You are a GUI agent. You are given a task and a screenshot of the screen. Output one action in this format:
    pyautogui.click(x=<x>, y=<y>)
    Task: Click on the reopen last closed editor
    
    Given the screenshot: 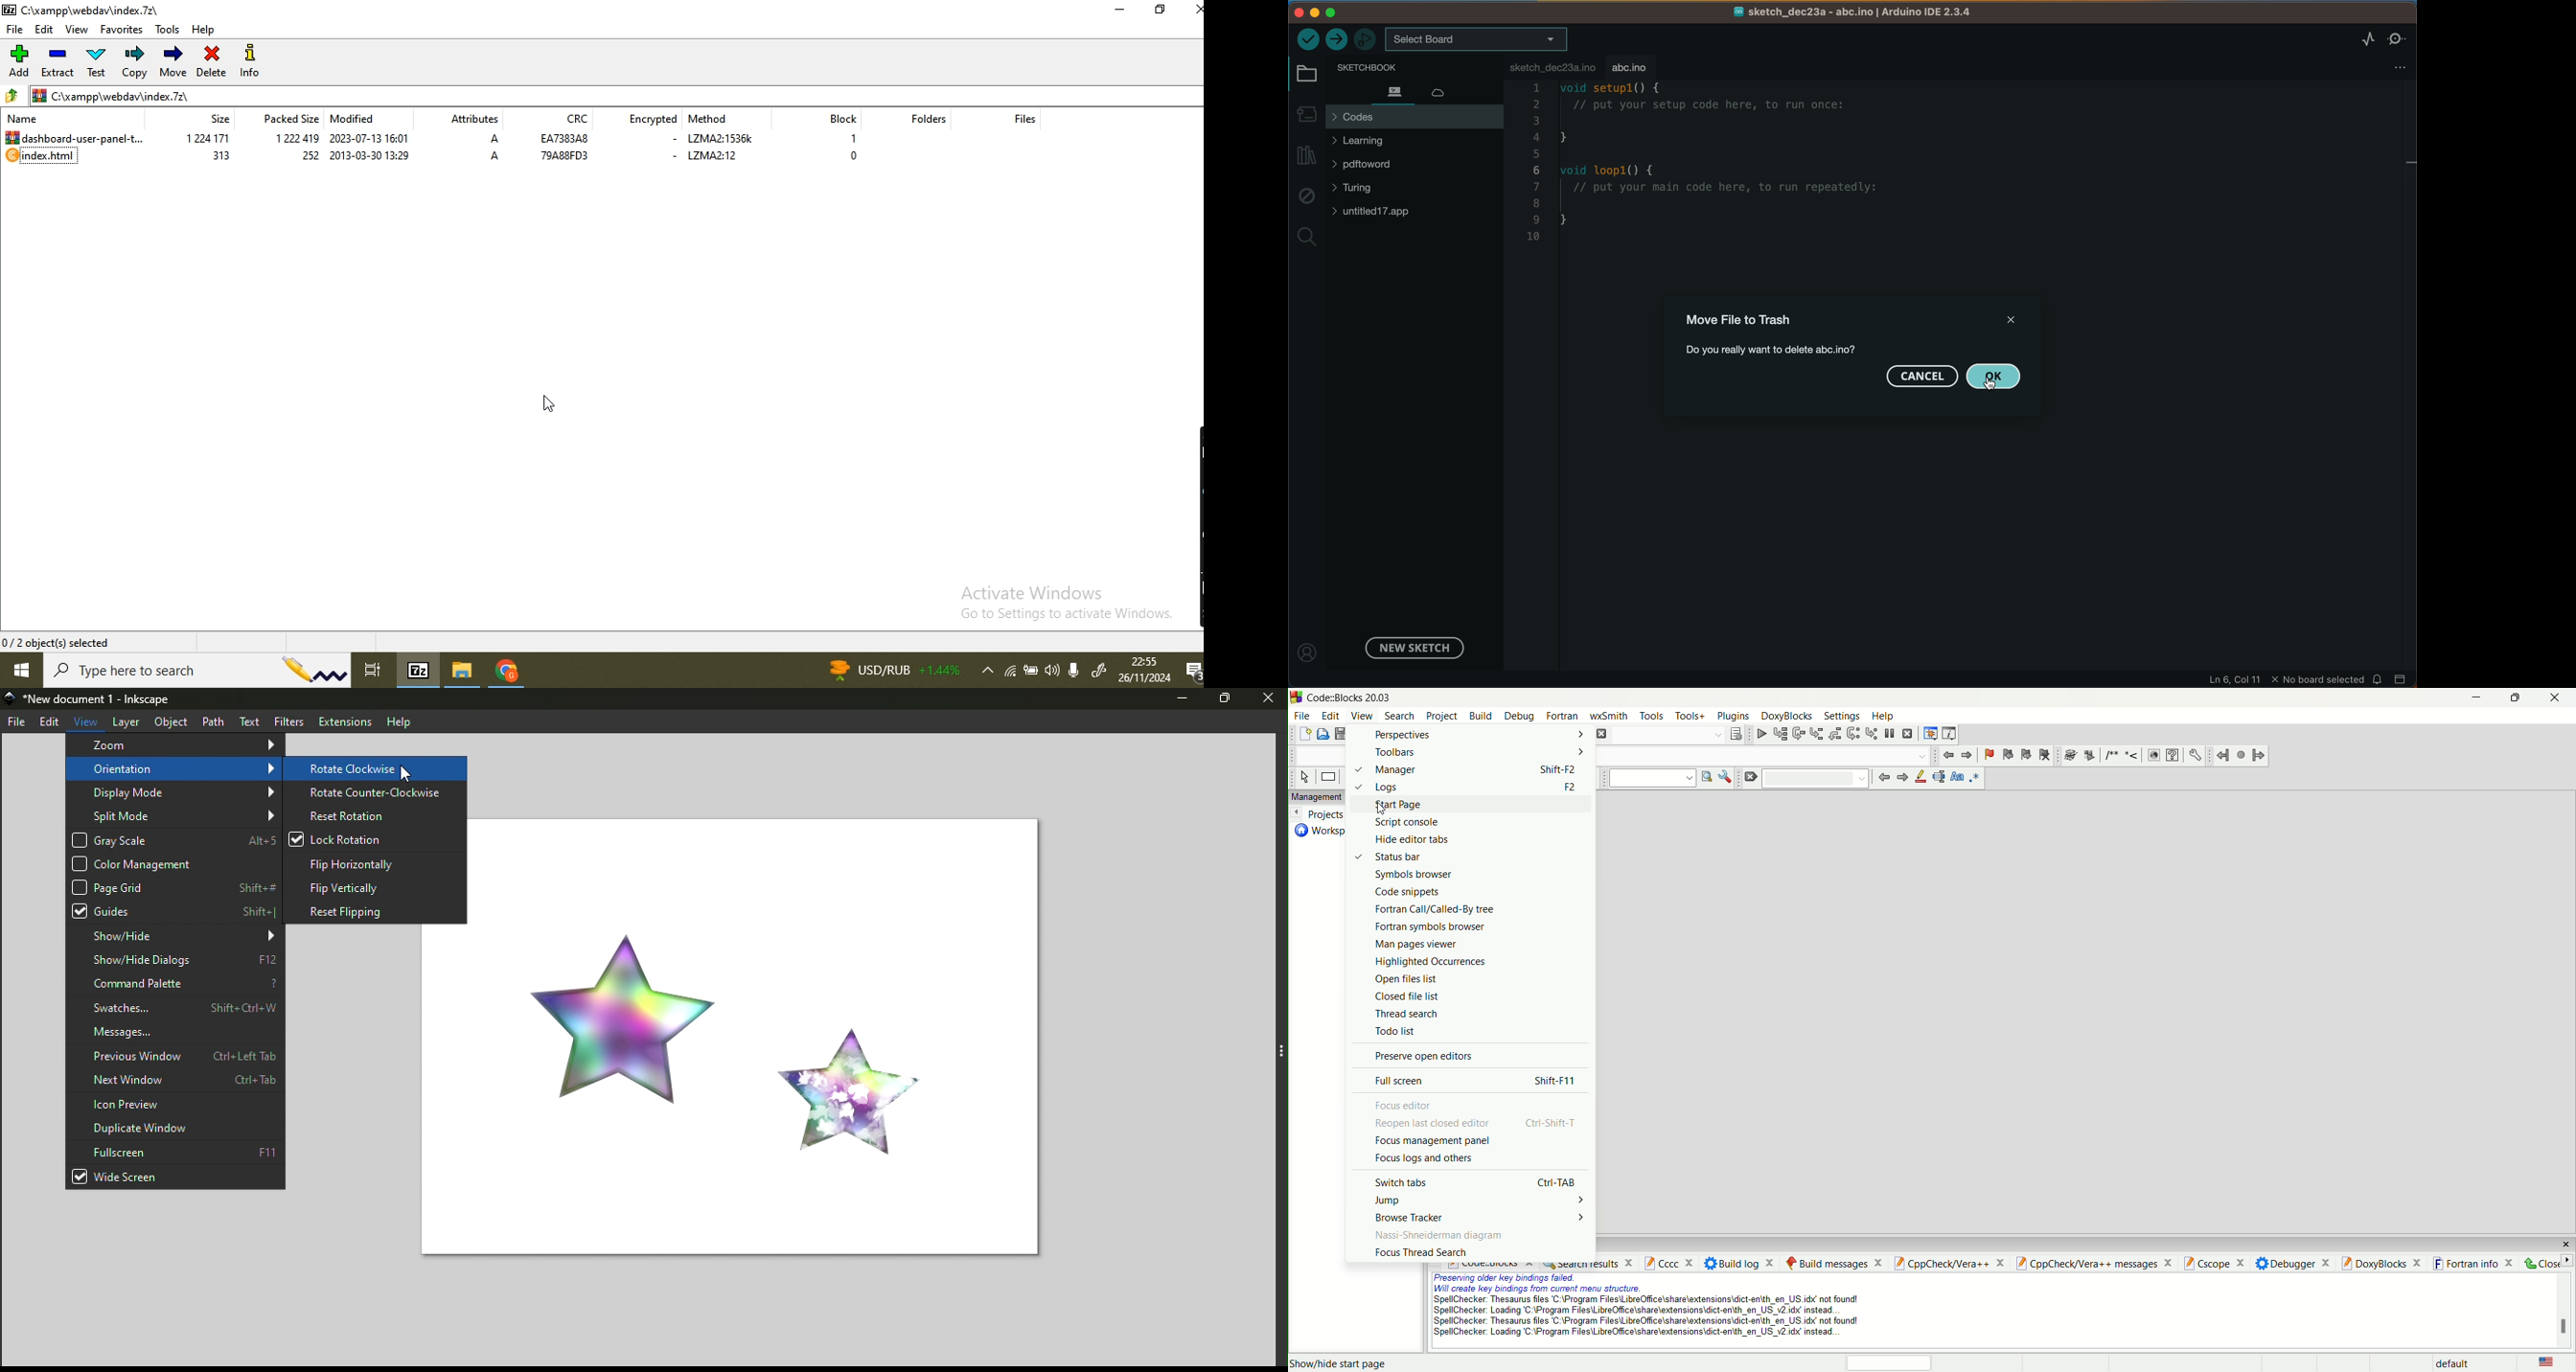 What is the action you would take?
    pyautogui.click(x=1479, y=1125)
    